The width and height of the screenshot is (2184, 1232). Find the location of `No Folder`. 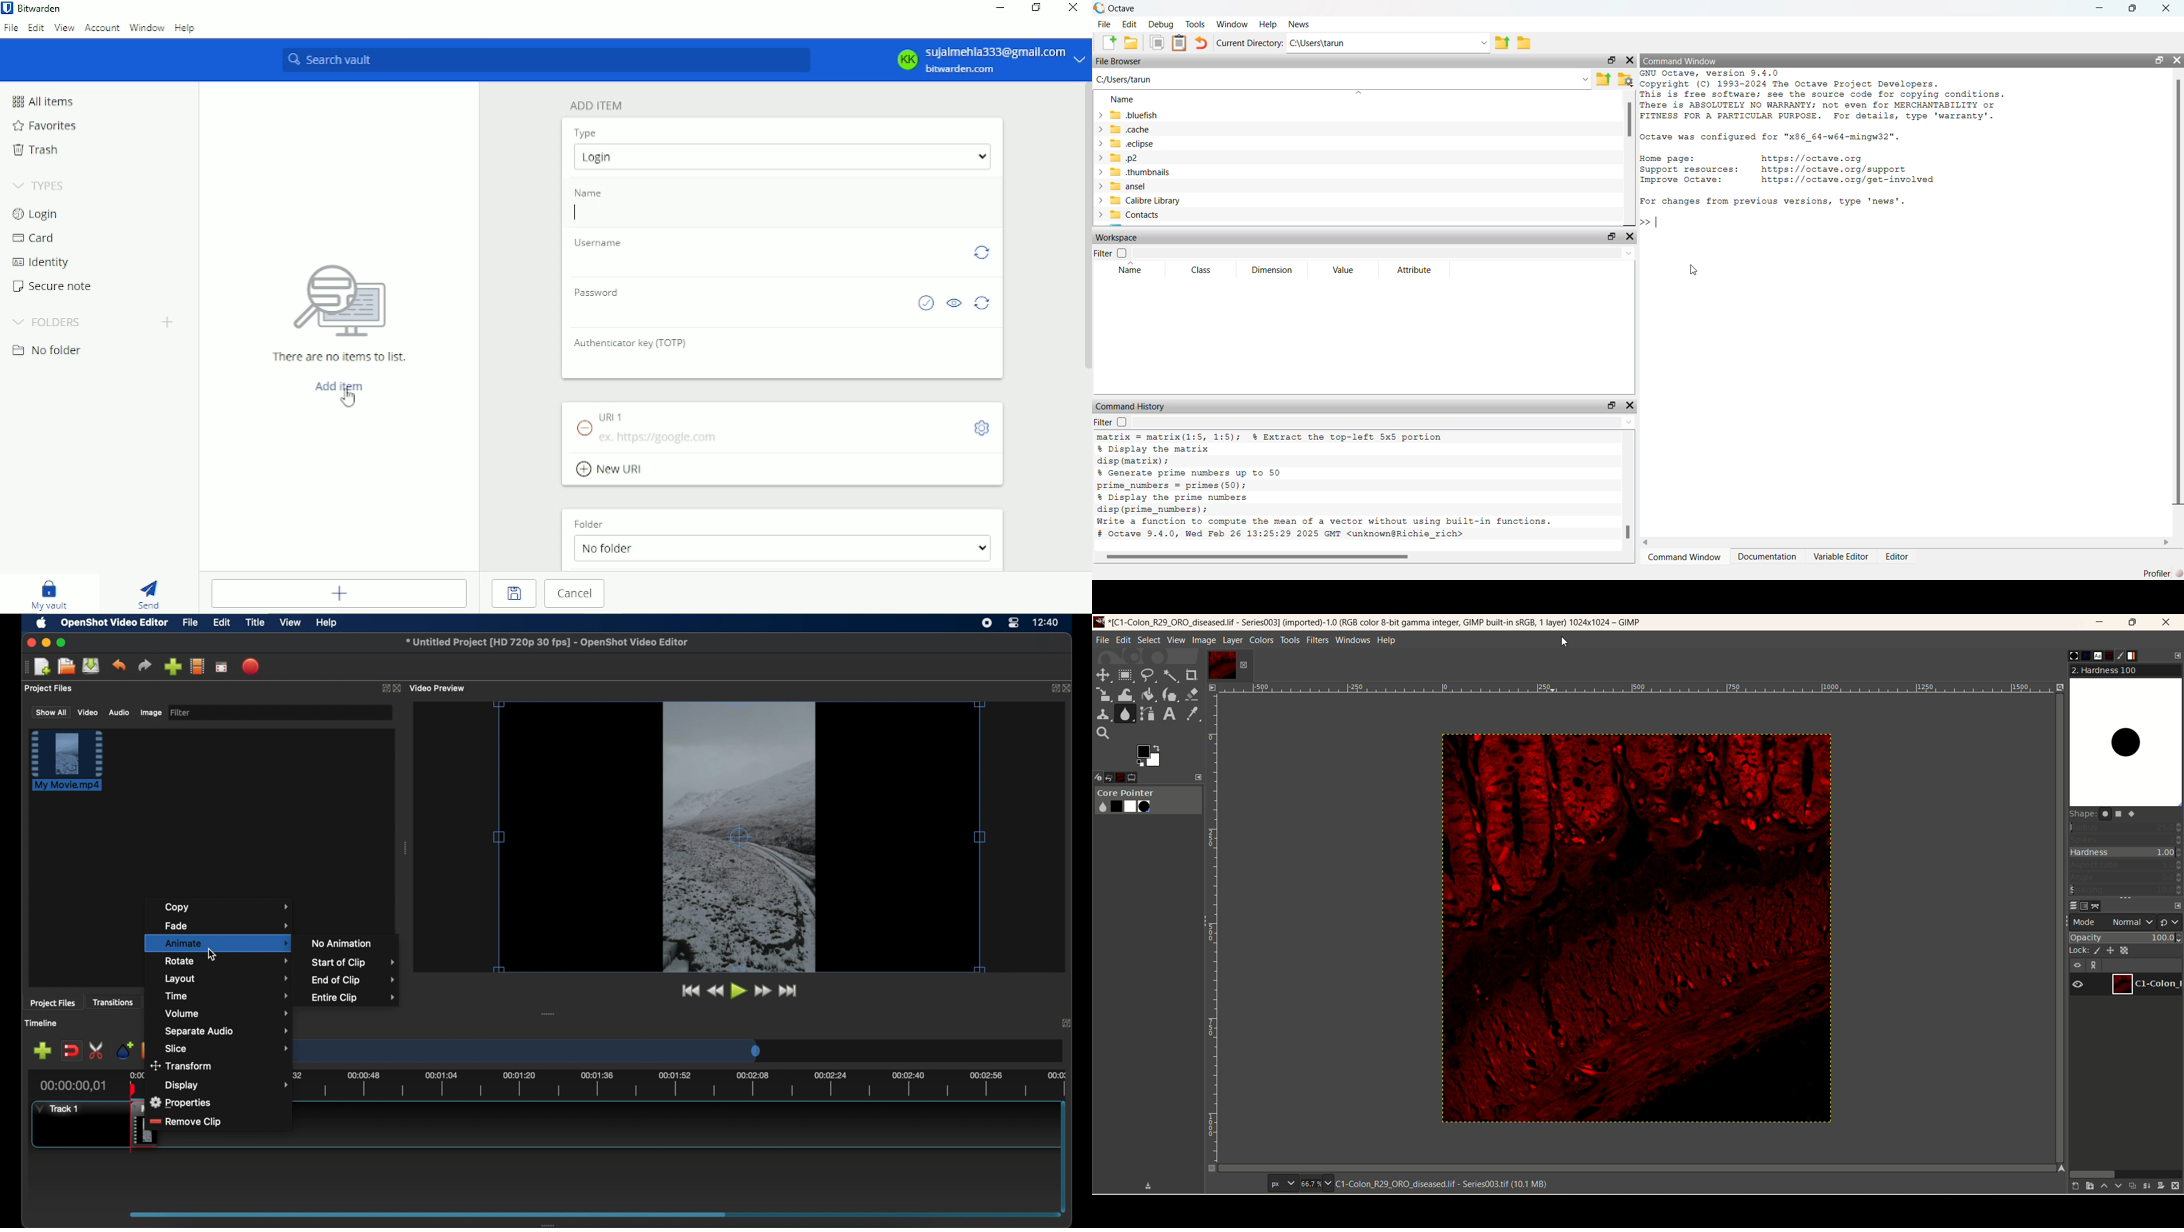

No Folder is located at coordinates (782, 548).